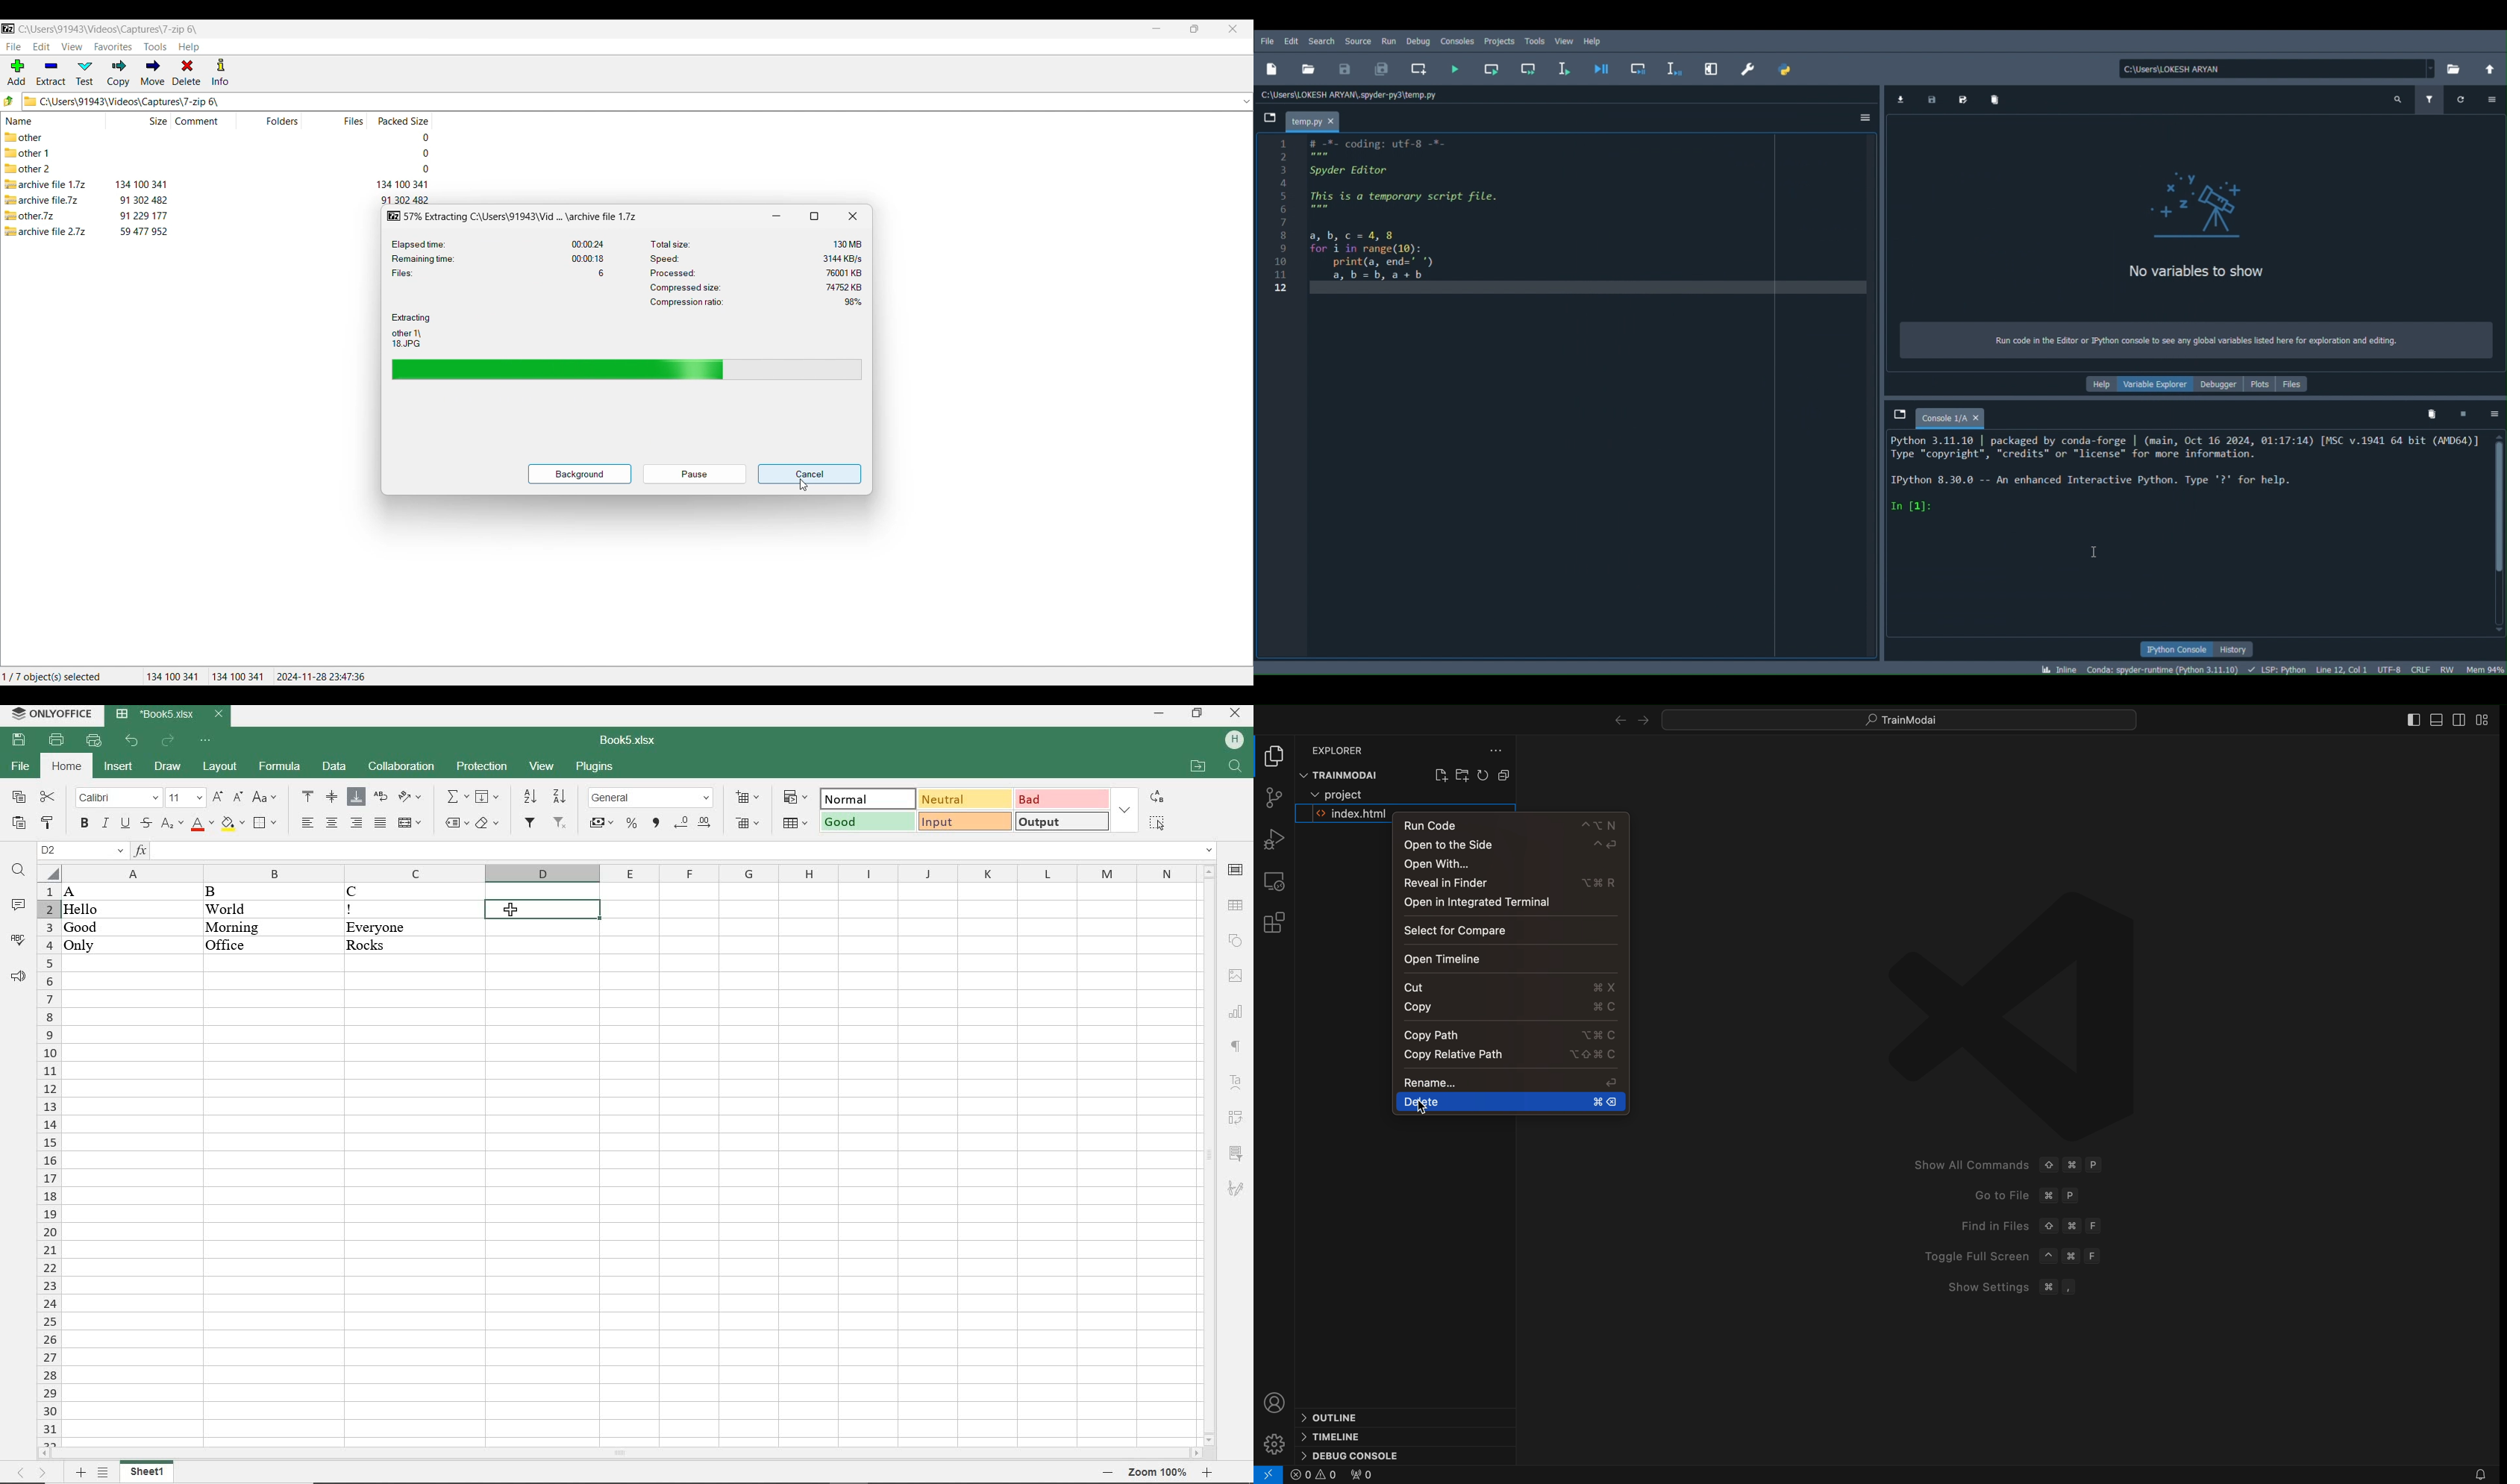 The image size is (2520, 1484). Describe the element at coordinates (185, 798) in the screenshot. I see `FONT SIZE` at that location.